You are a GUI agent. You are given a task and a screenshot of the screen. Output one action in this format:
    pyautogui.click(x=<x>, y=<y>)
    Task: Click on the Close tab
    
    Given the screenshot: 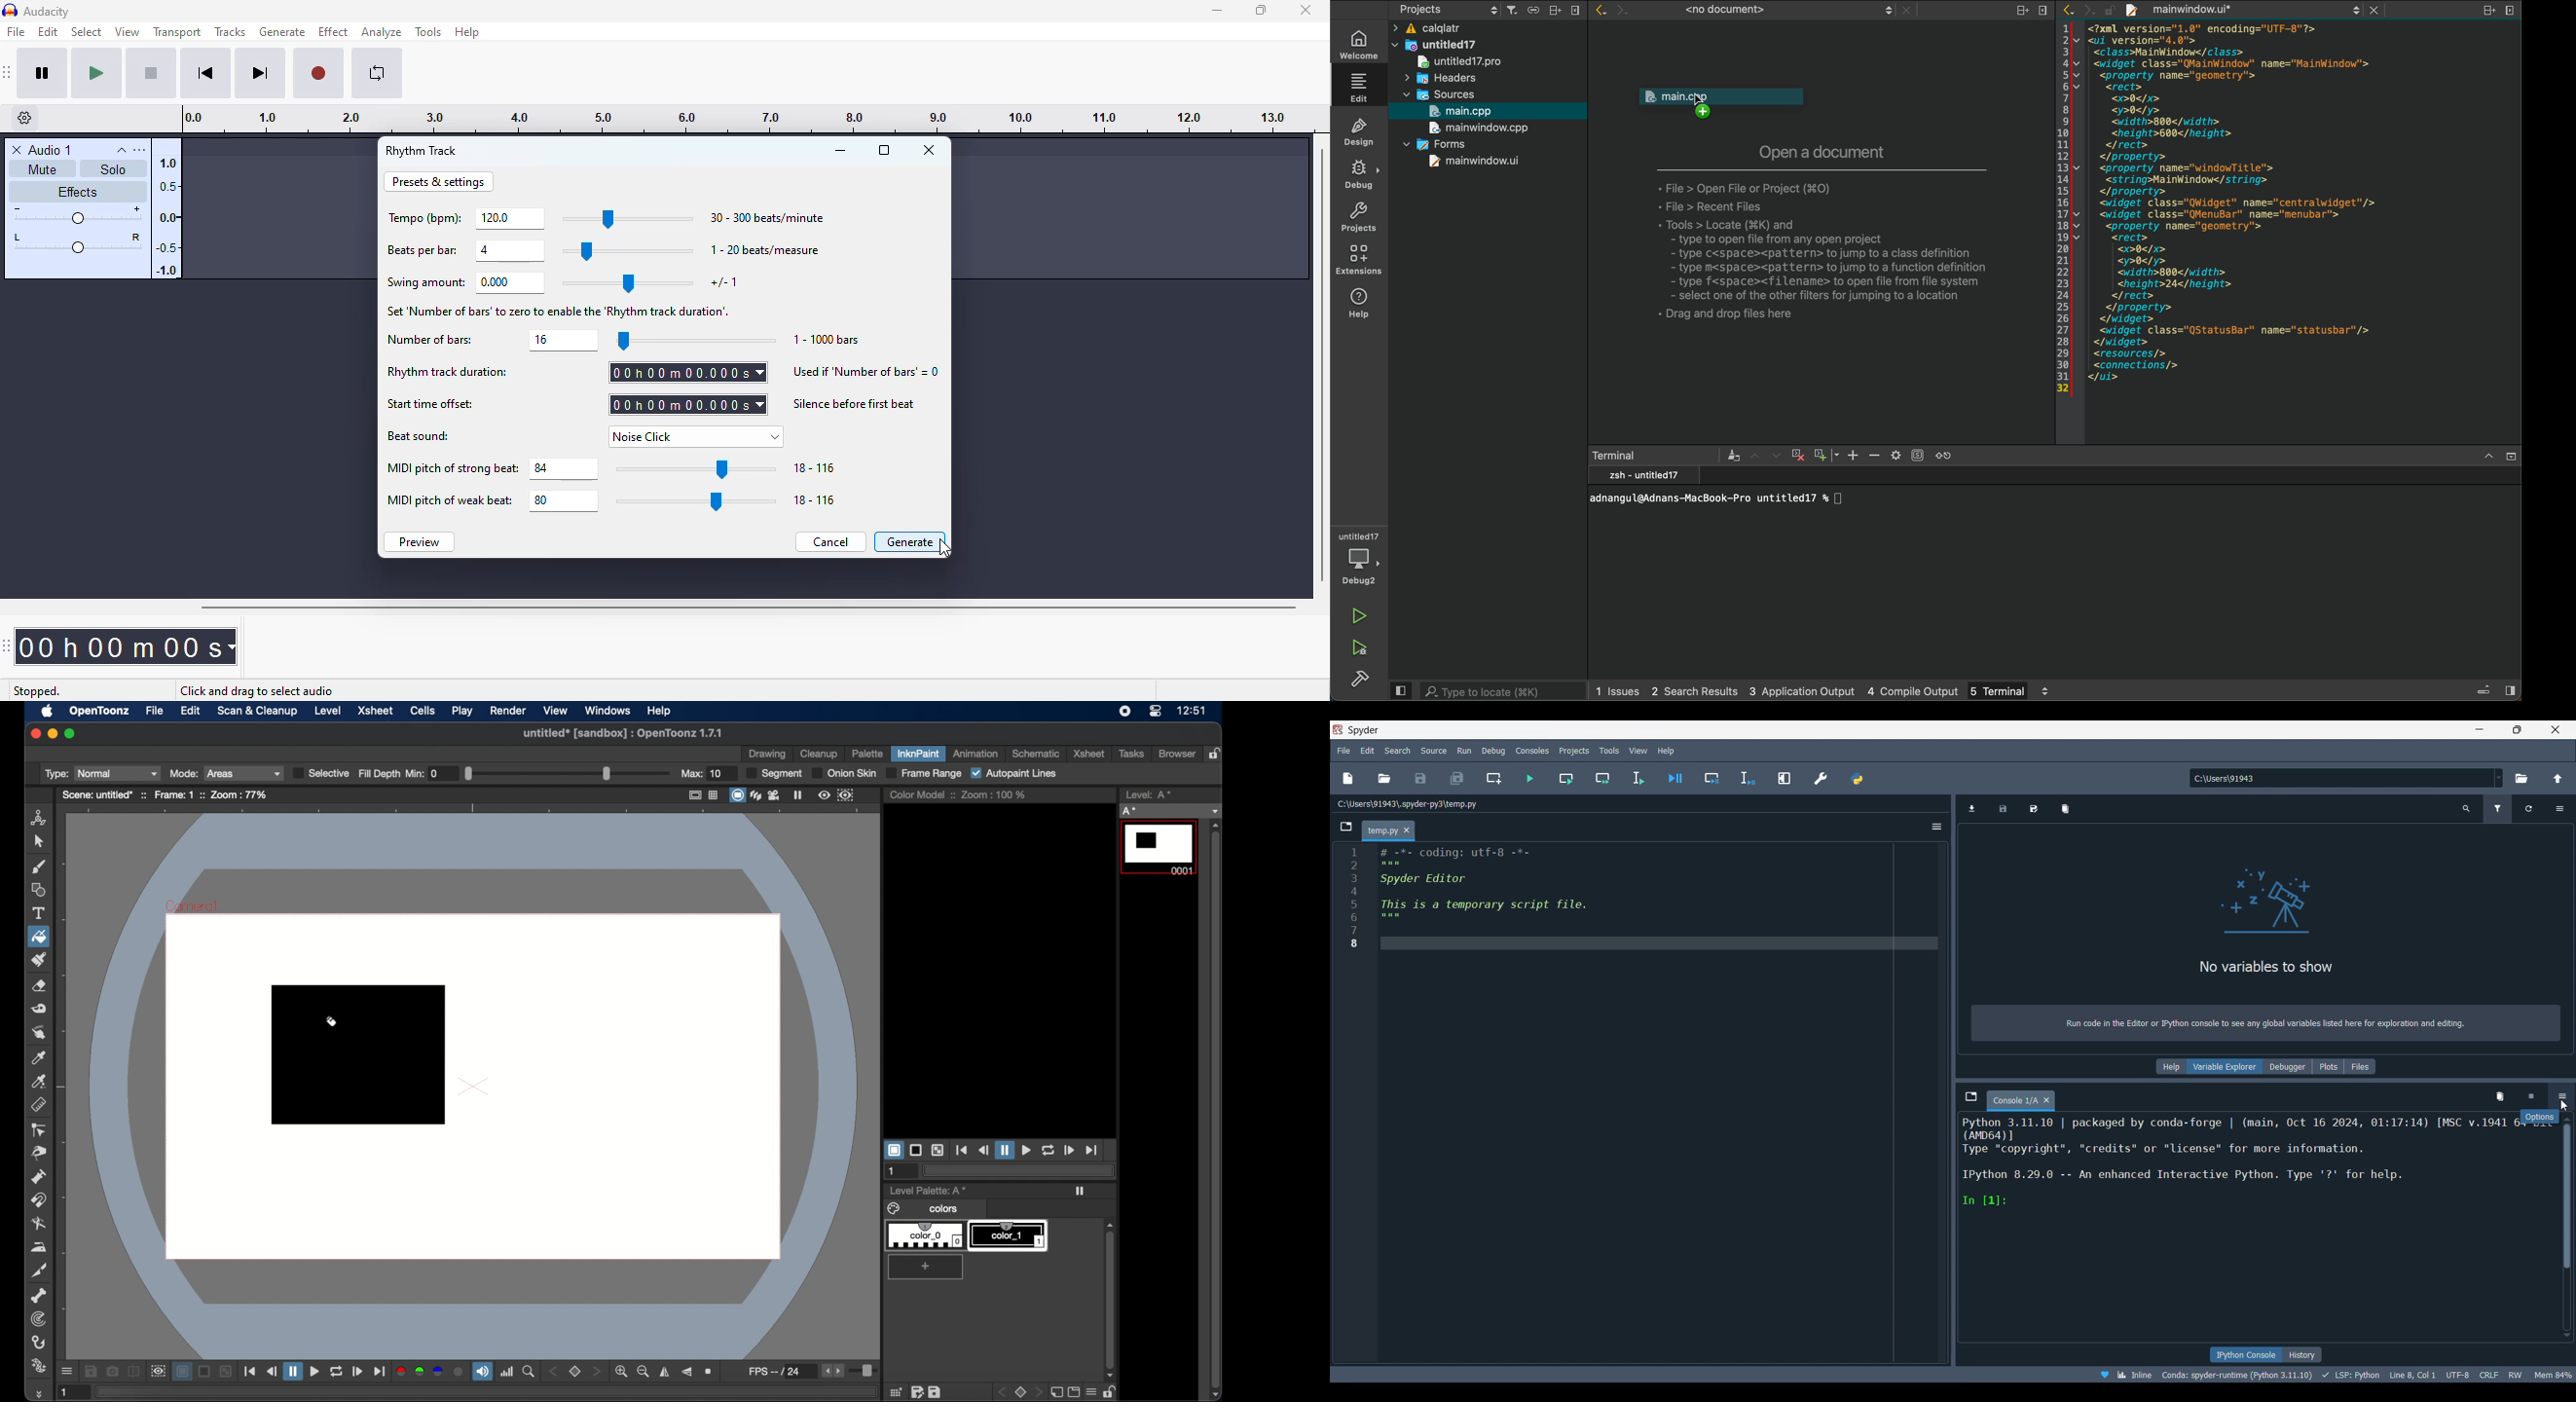 What is the action you would take?
    pyautogui.click(x=2046, y=1100)
    